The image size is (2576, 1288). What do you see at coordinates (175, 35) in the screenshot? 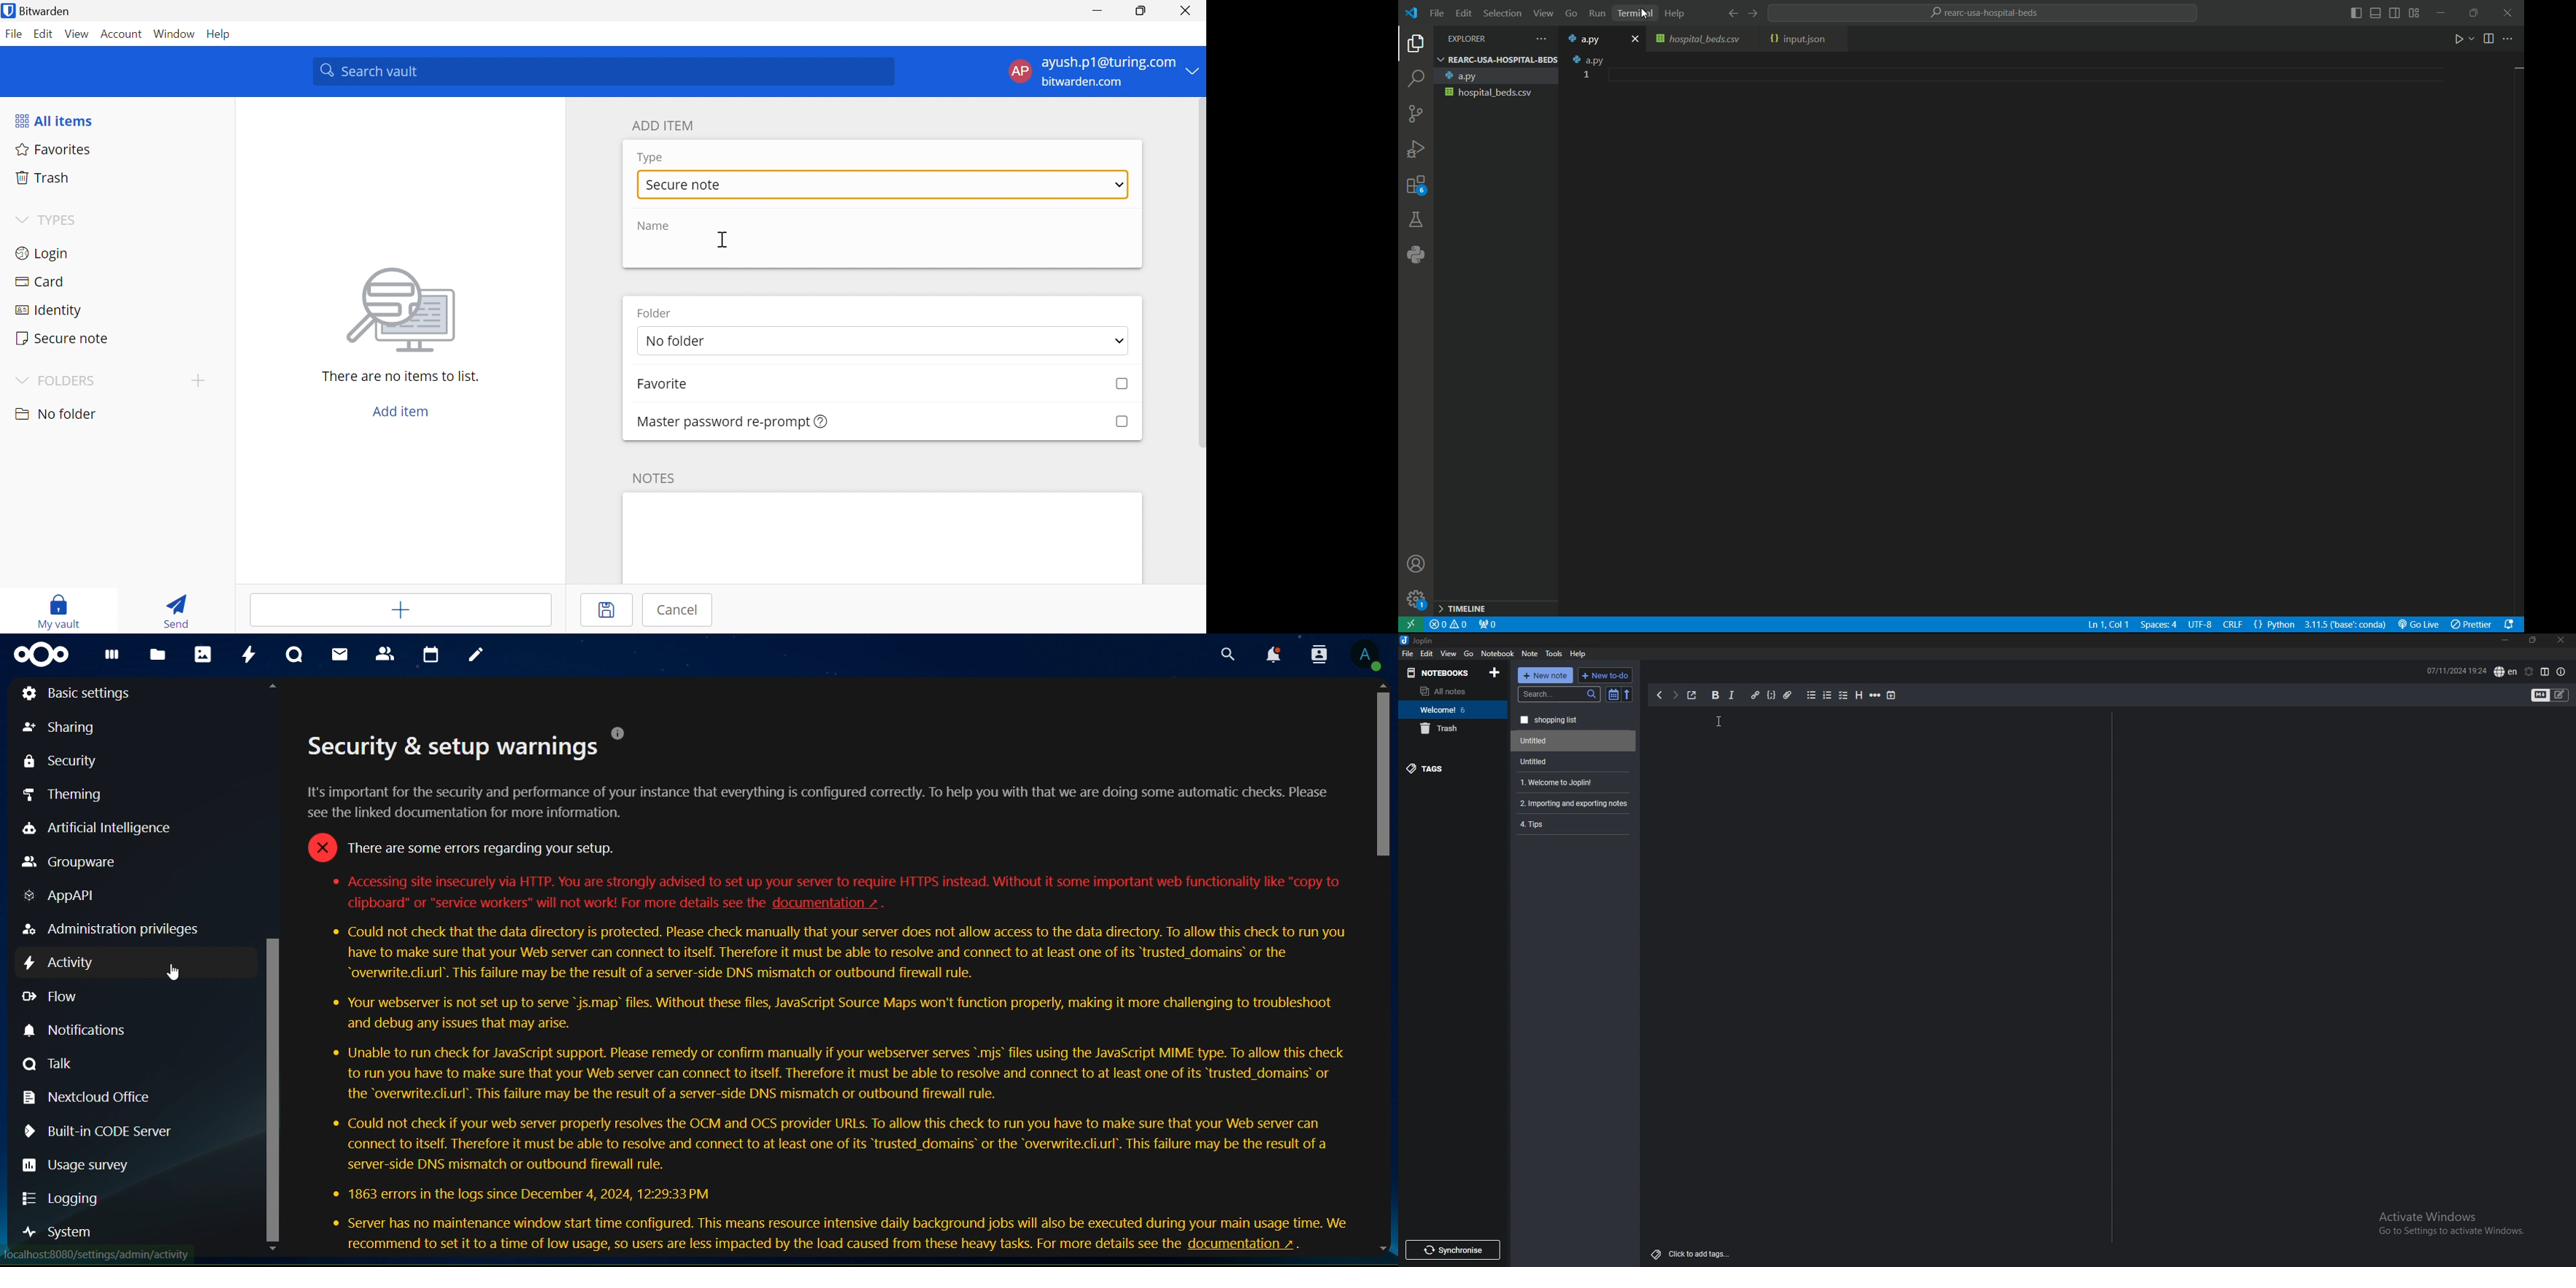
I see `Window` at bounding box center [175, 35].